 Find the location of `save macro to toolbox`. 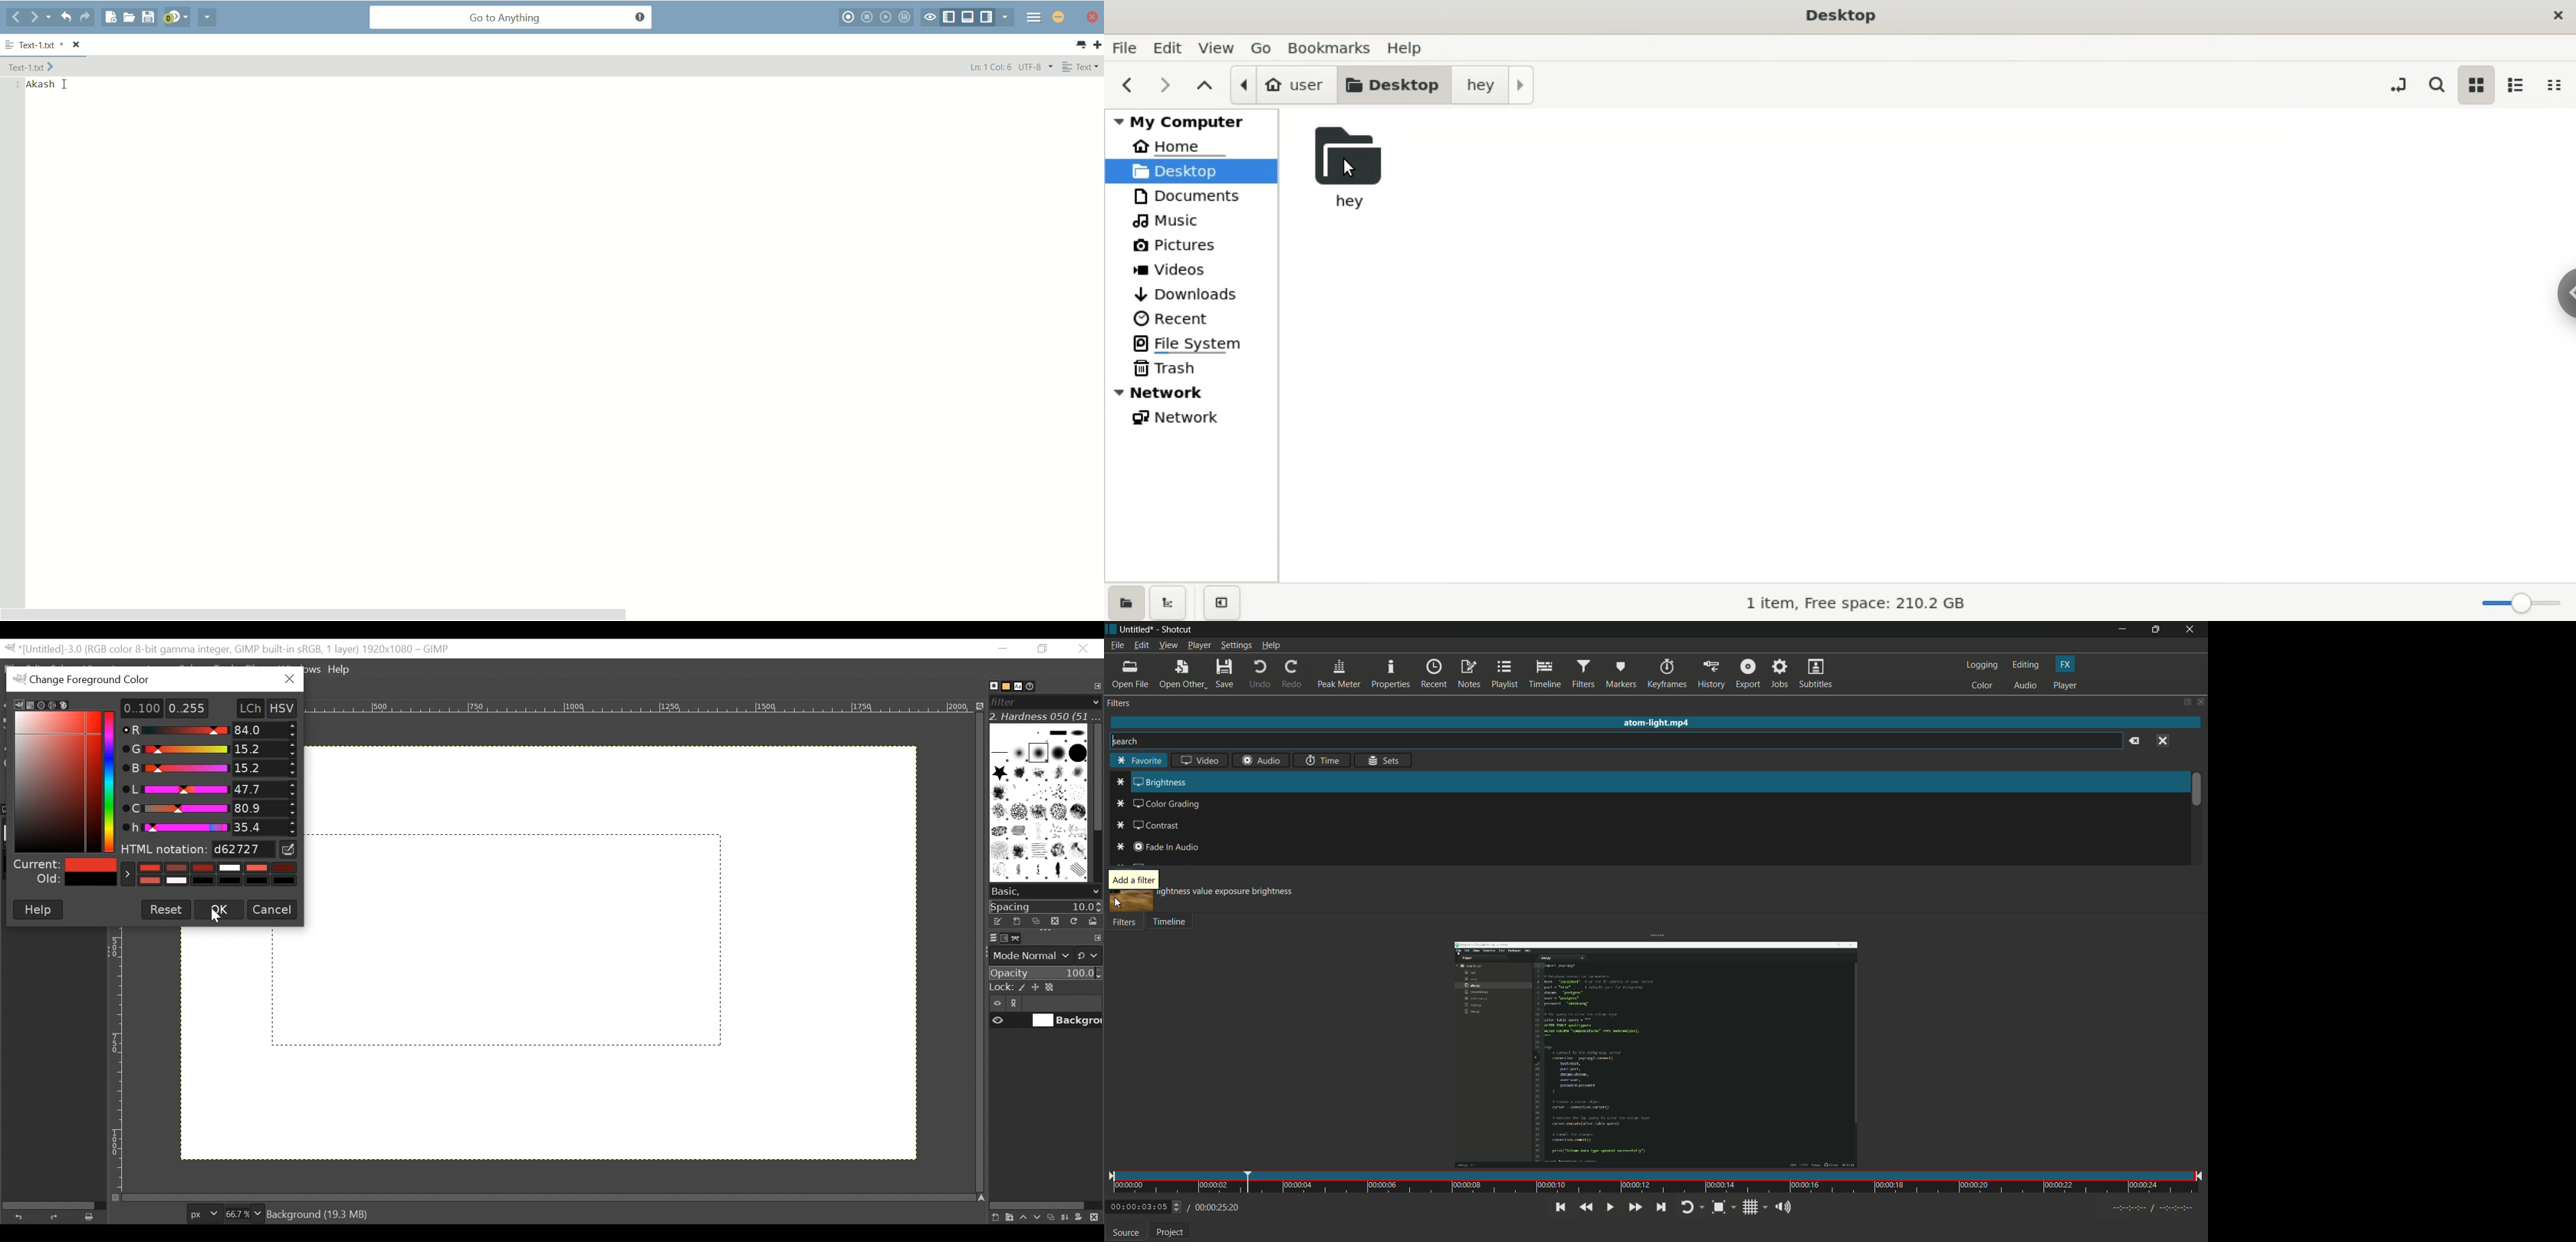

save macro to toolbox is located at coordinates (906, 17).